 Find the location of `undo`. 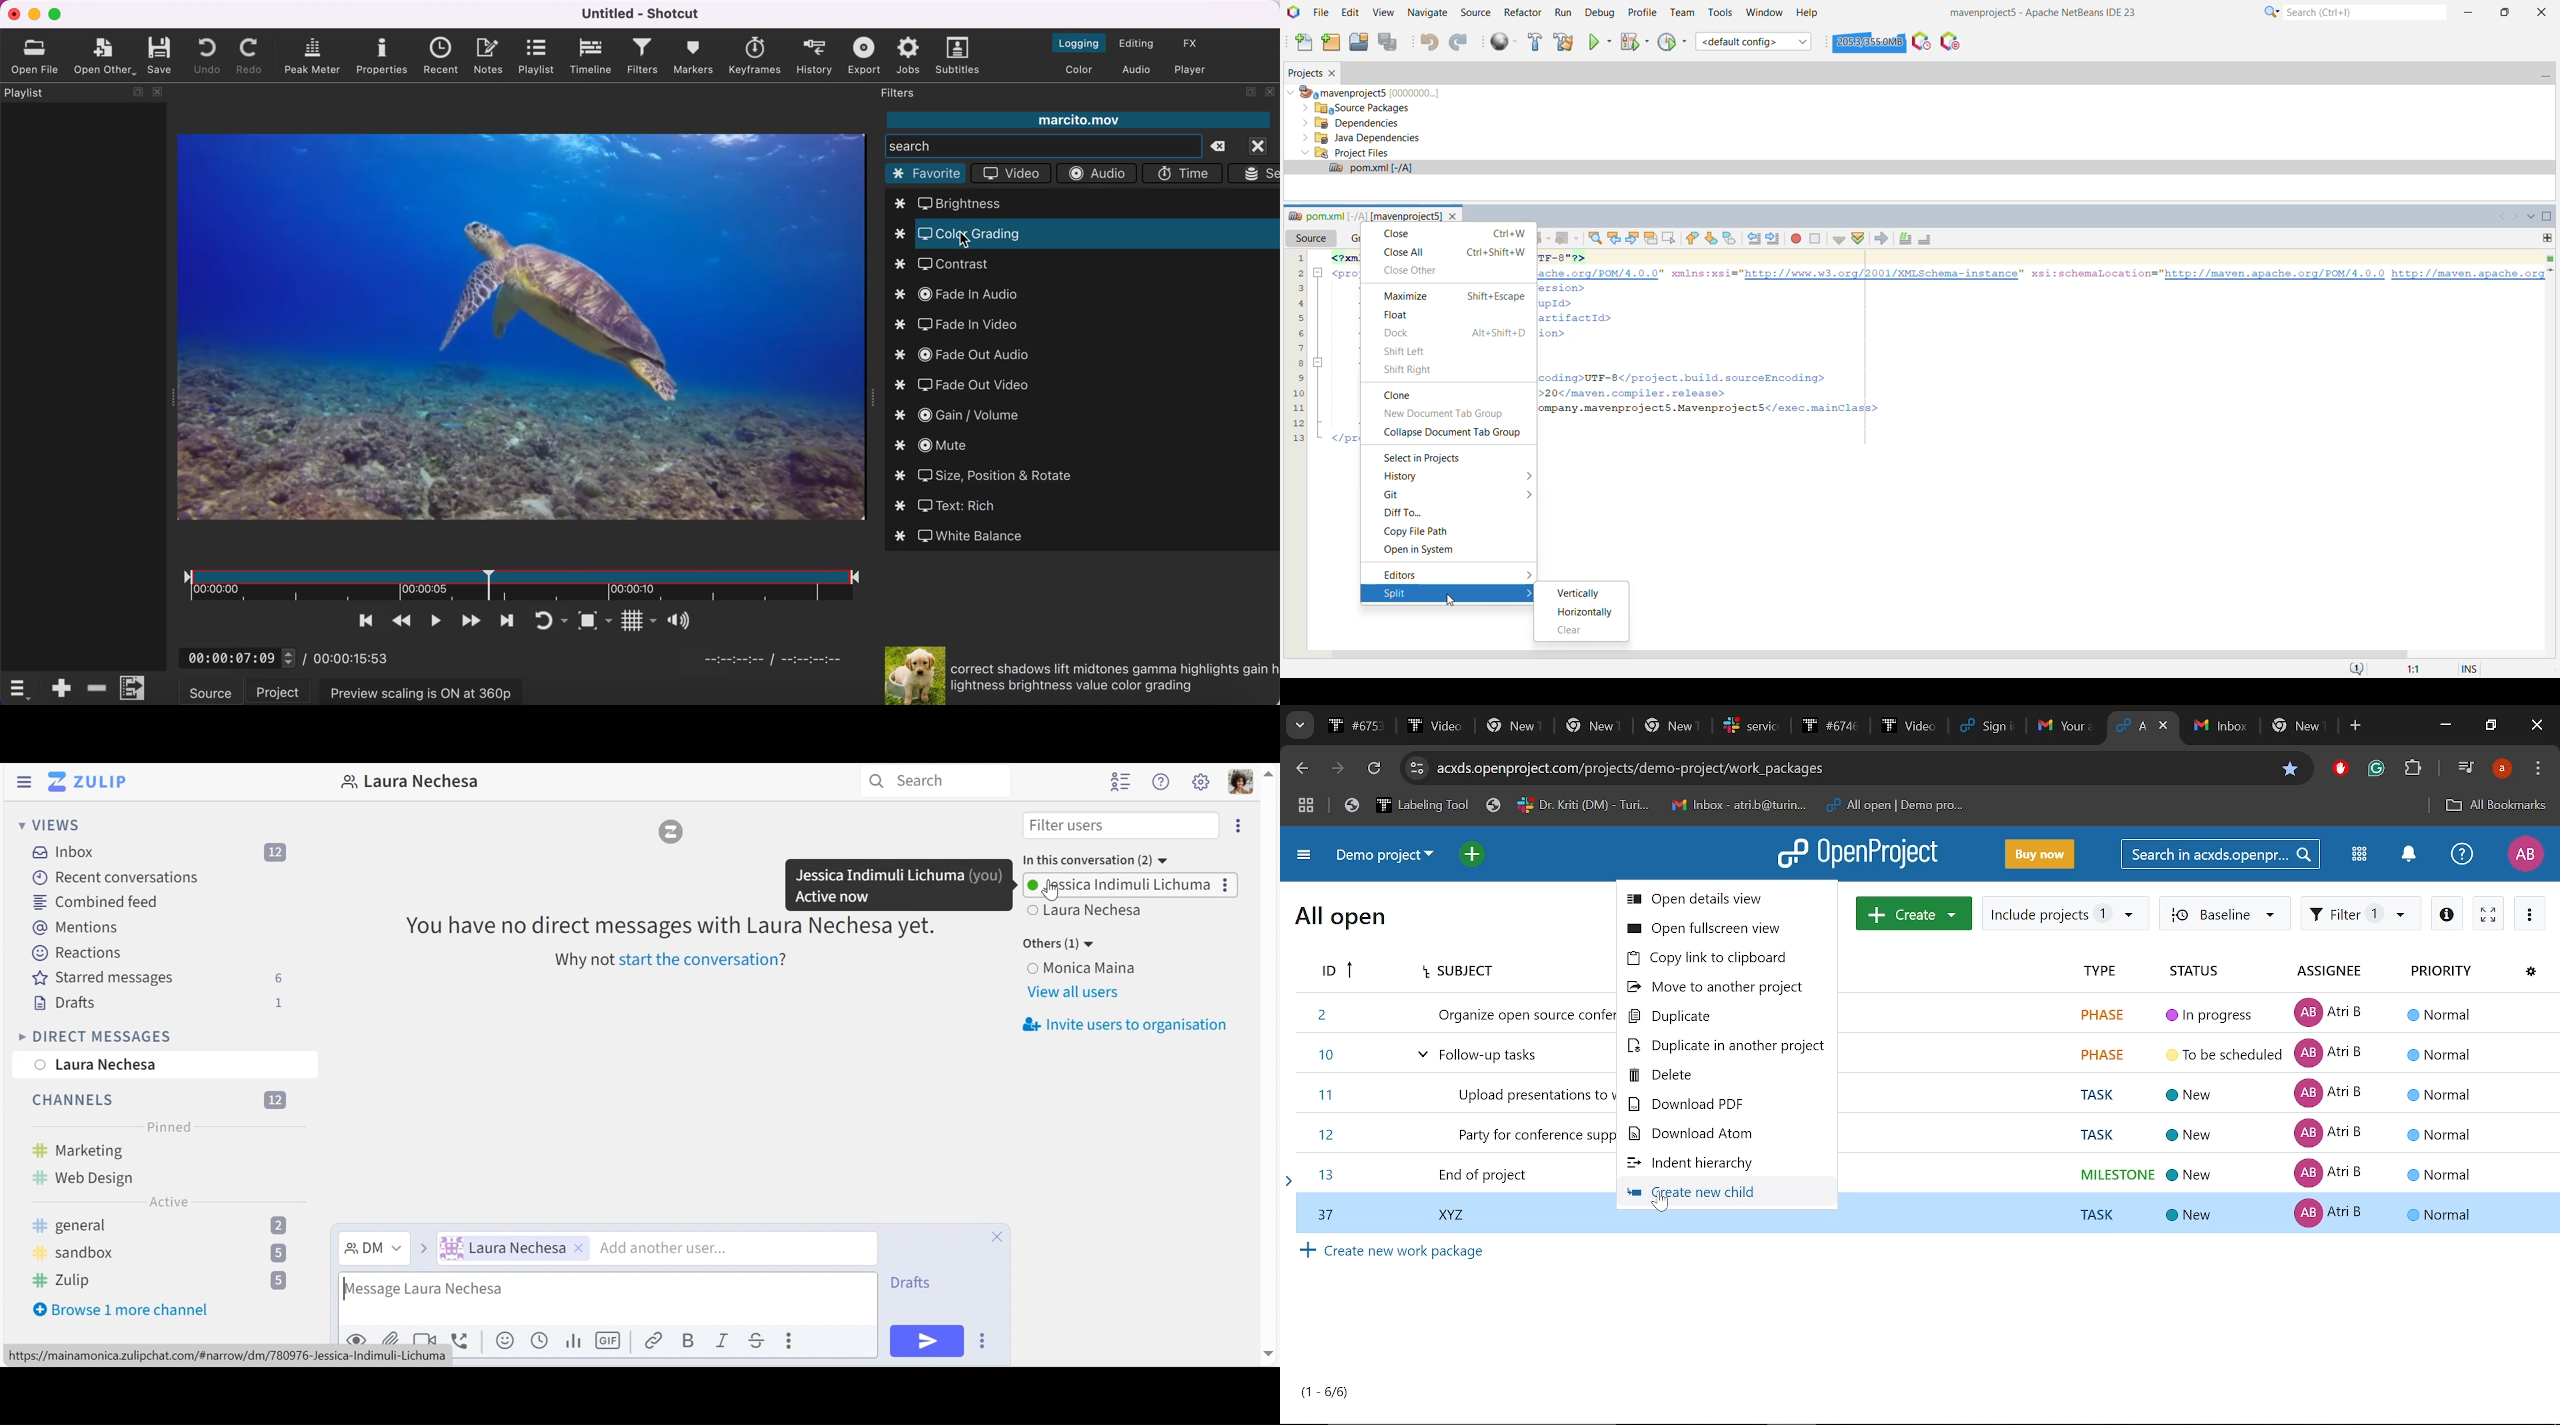

undo is located at coordinates (206, 56).